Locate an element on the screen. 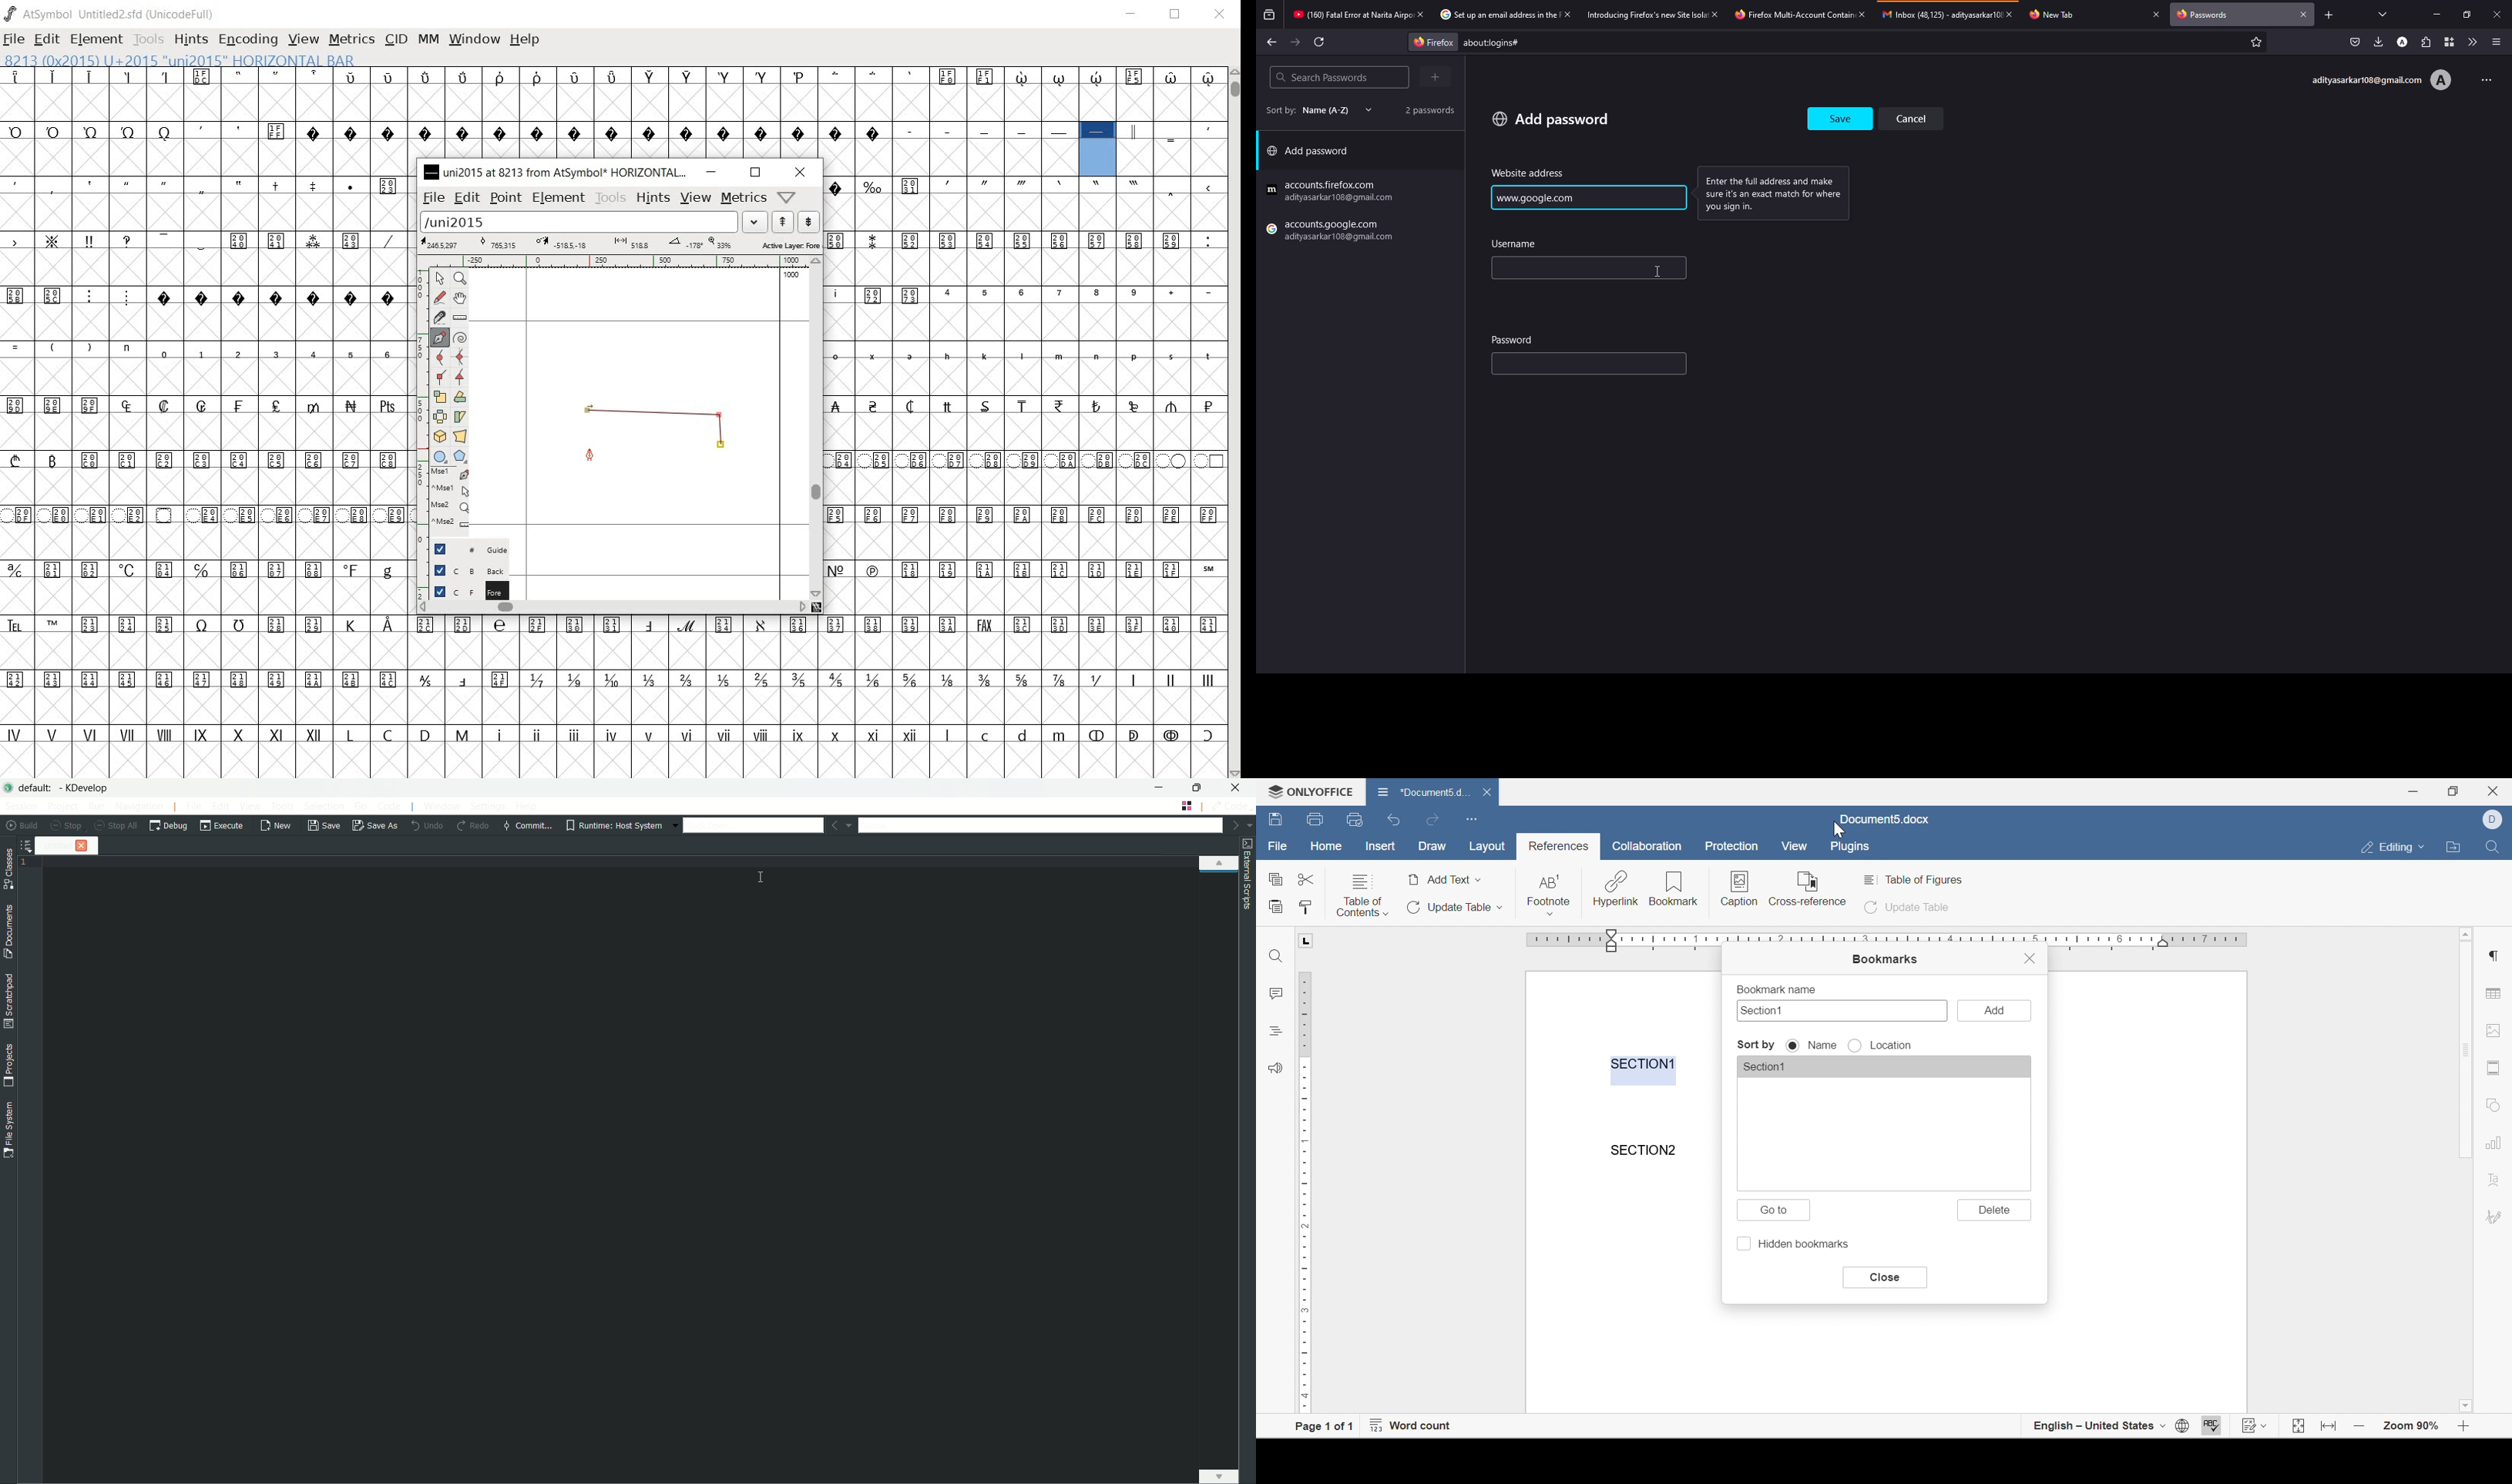 Image resolution: width=2520 pixels, height=1484 pixels. draw is located at coordinates (1432, 847).